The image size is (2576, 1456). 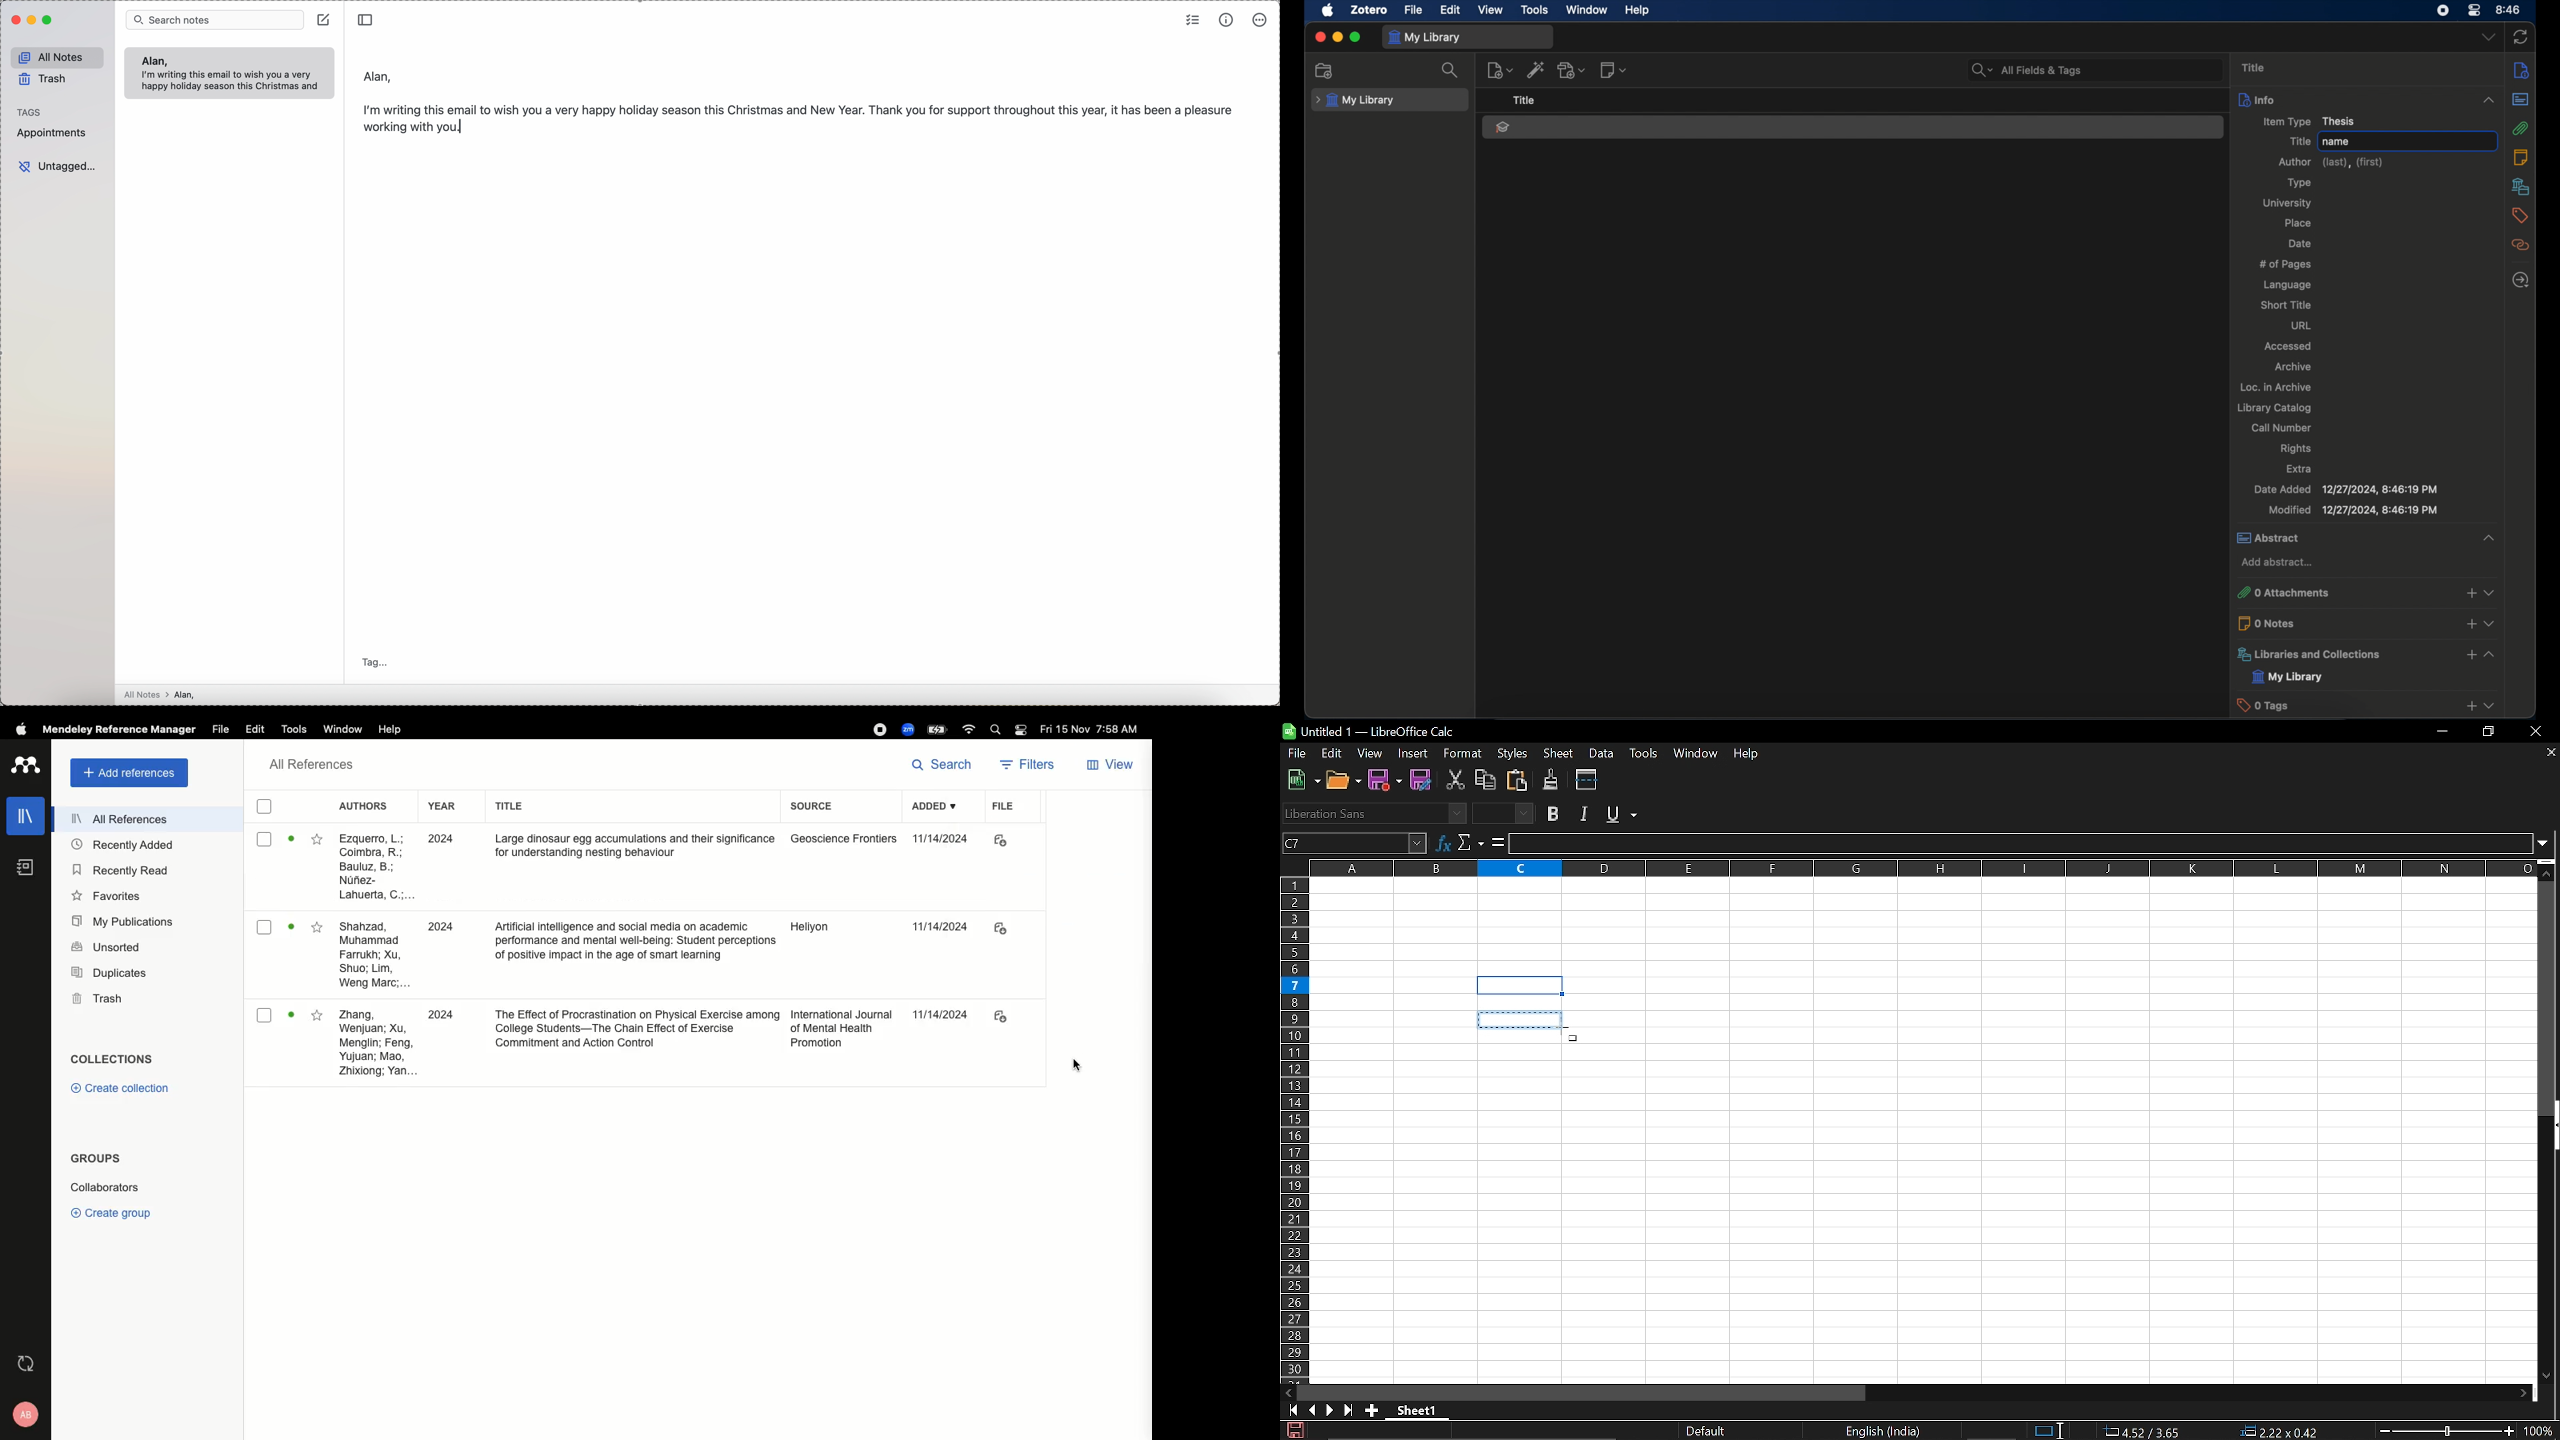 What do you see at coordinates (946, 840) in the screenshot?
I see `11/14/2024` at bounding box center [946, 840].